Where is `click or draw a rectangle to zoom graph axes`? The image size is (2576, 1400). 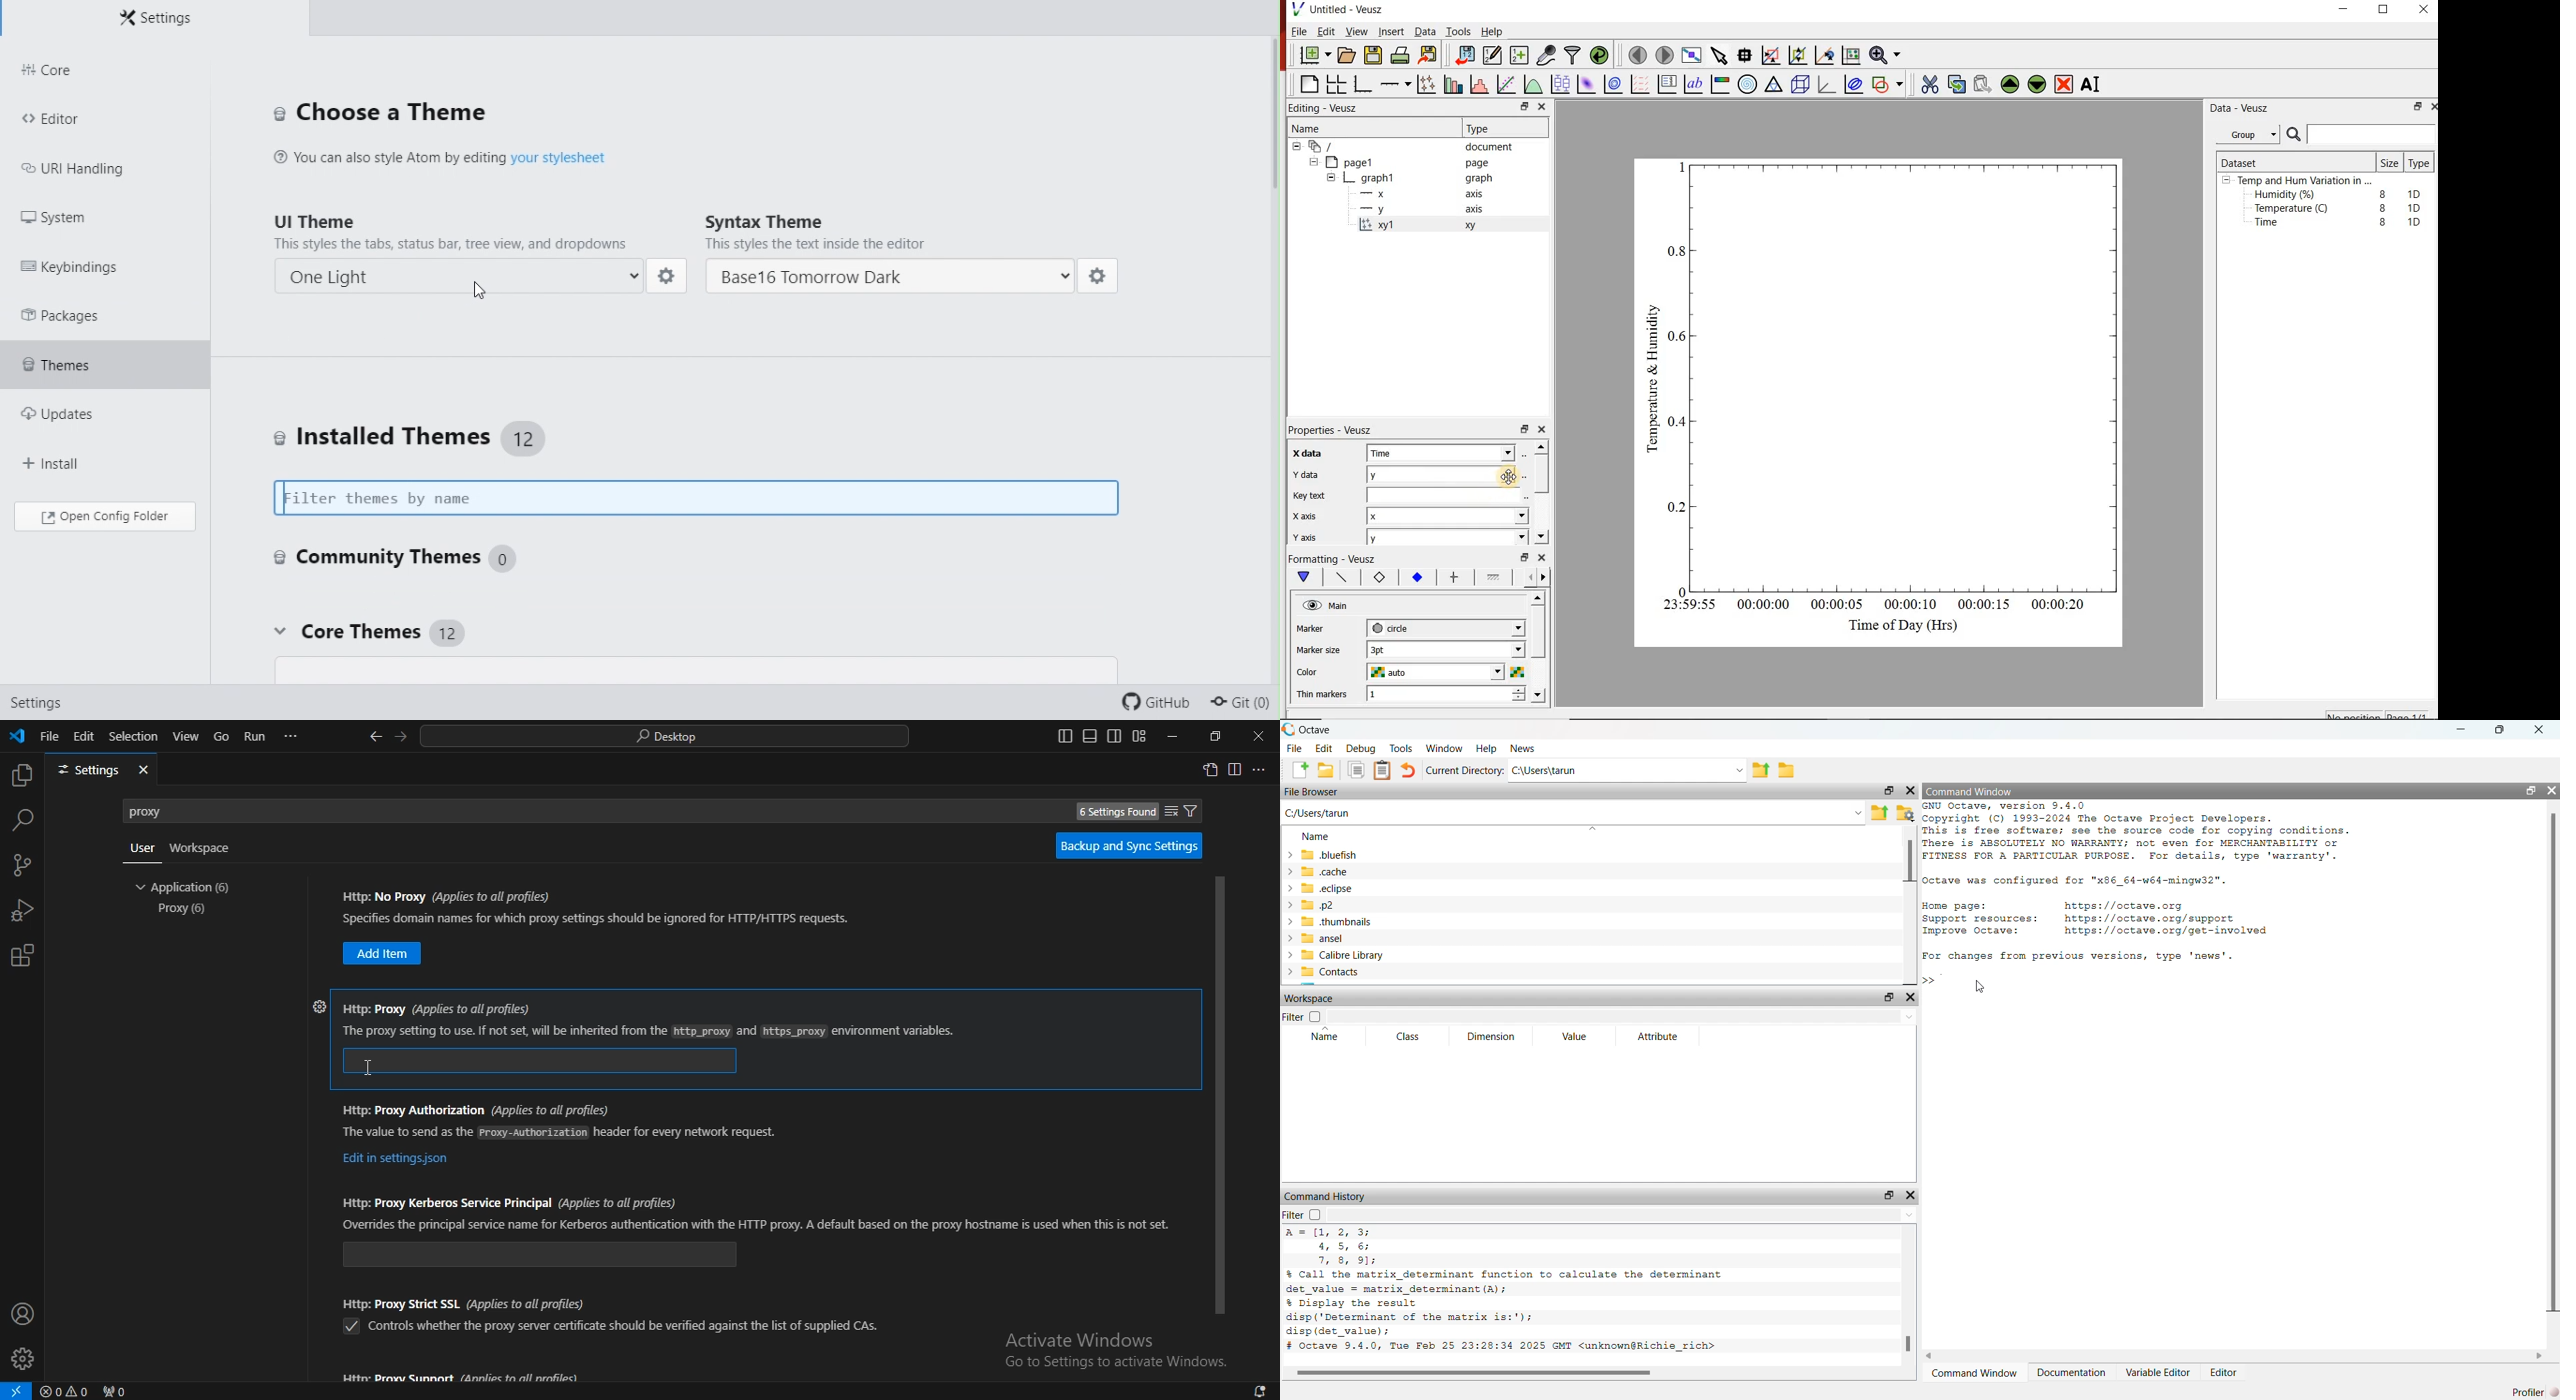
click or draw a rectangle to zoom graph axes is located at coordinates (1773, 56).